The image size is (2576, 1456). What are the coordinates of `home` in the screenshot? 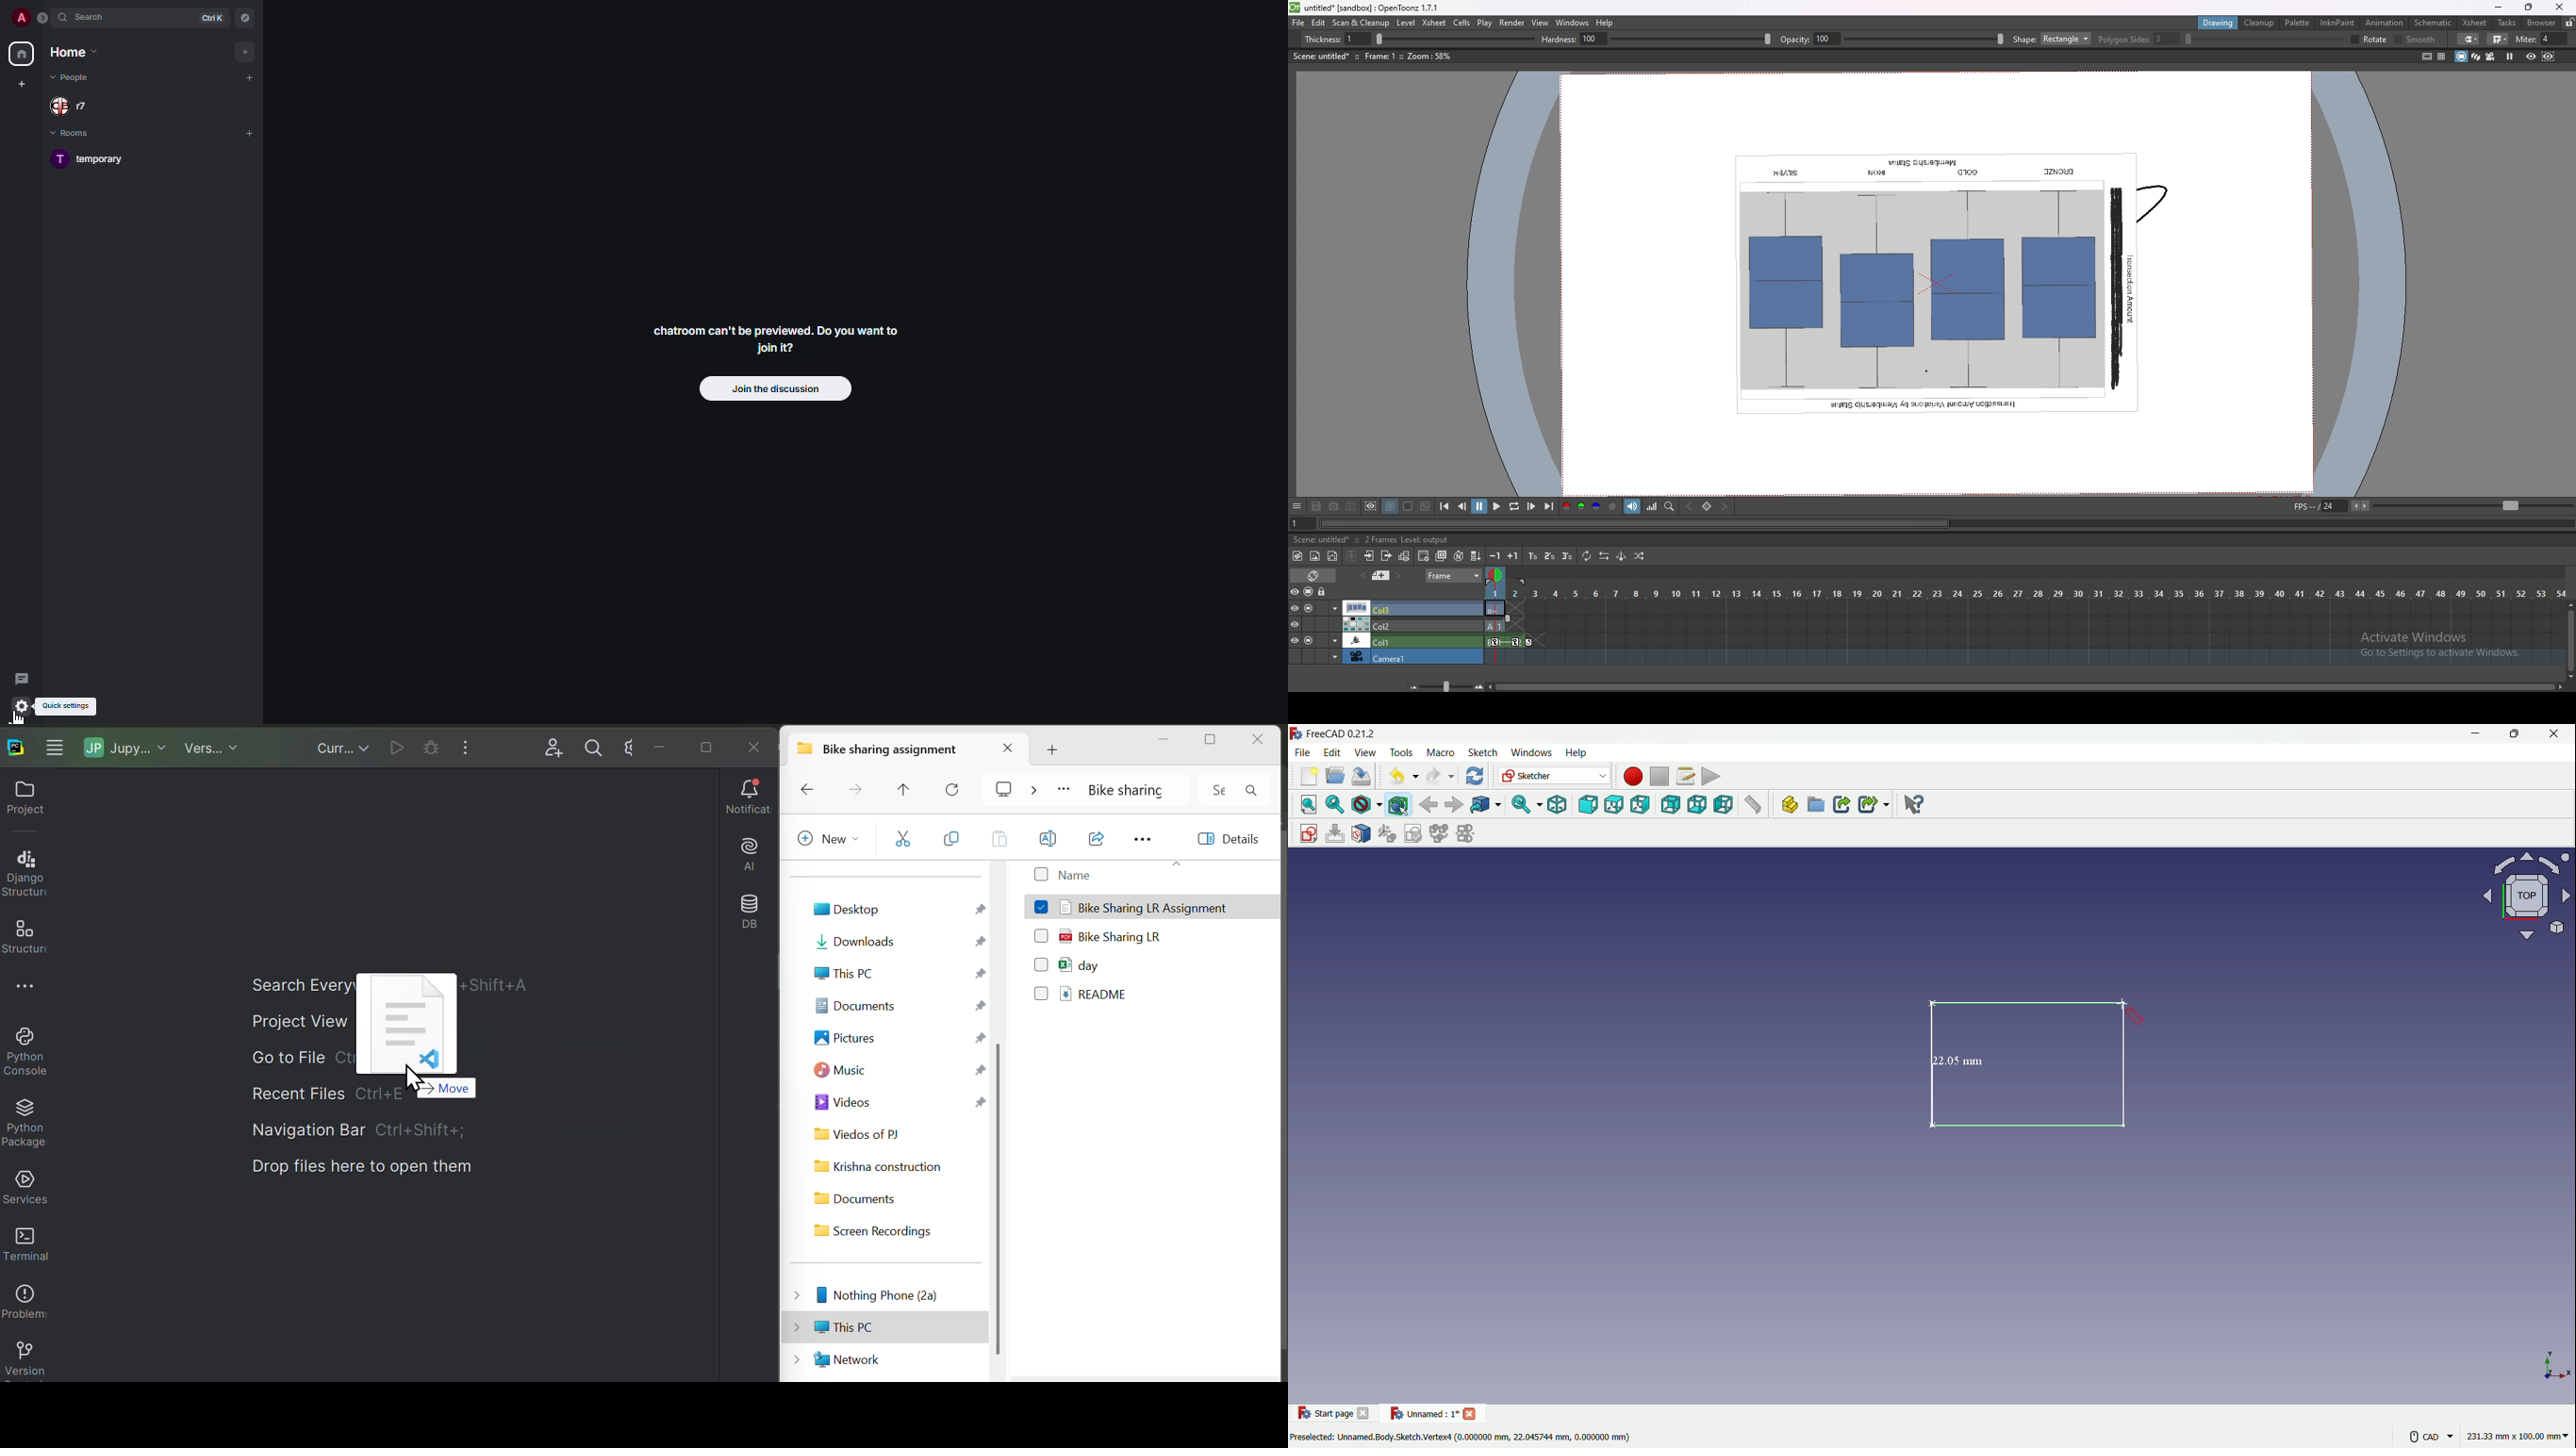 It's located at (74, 52).